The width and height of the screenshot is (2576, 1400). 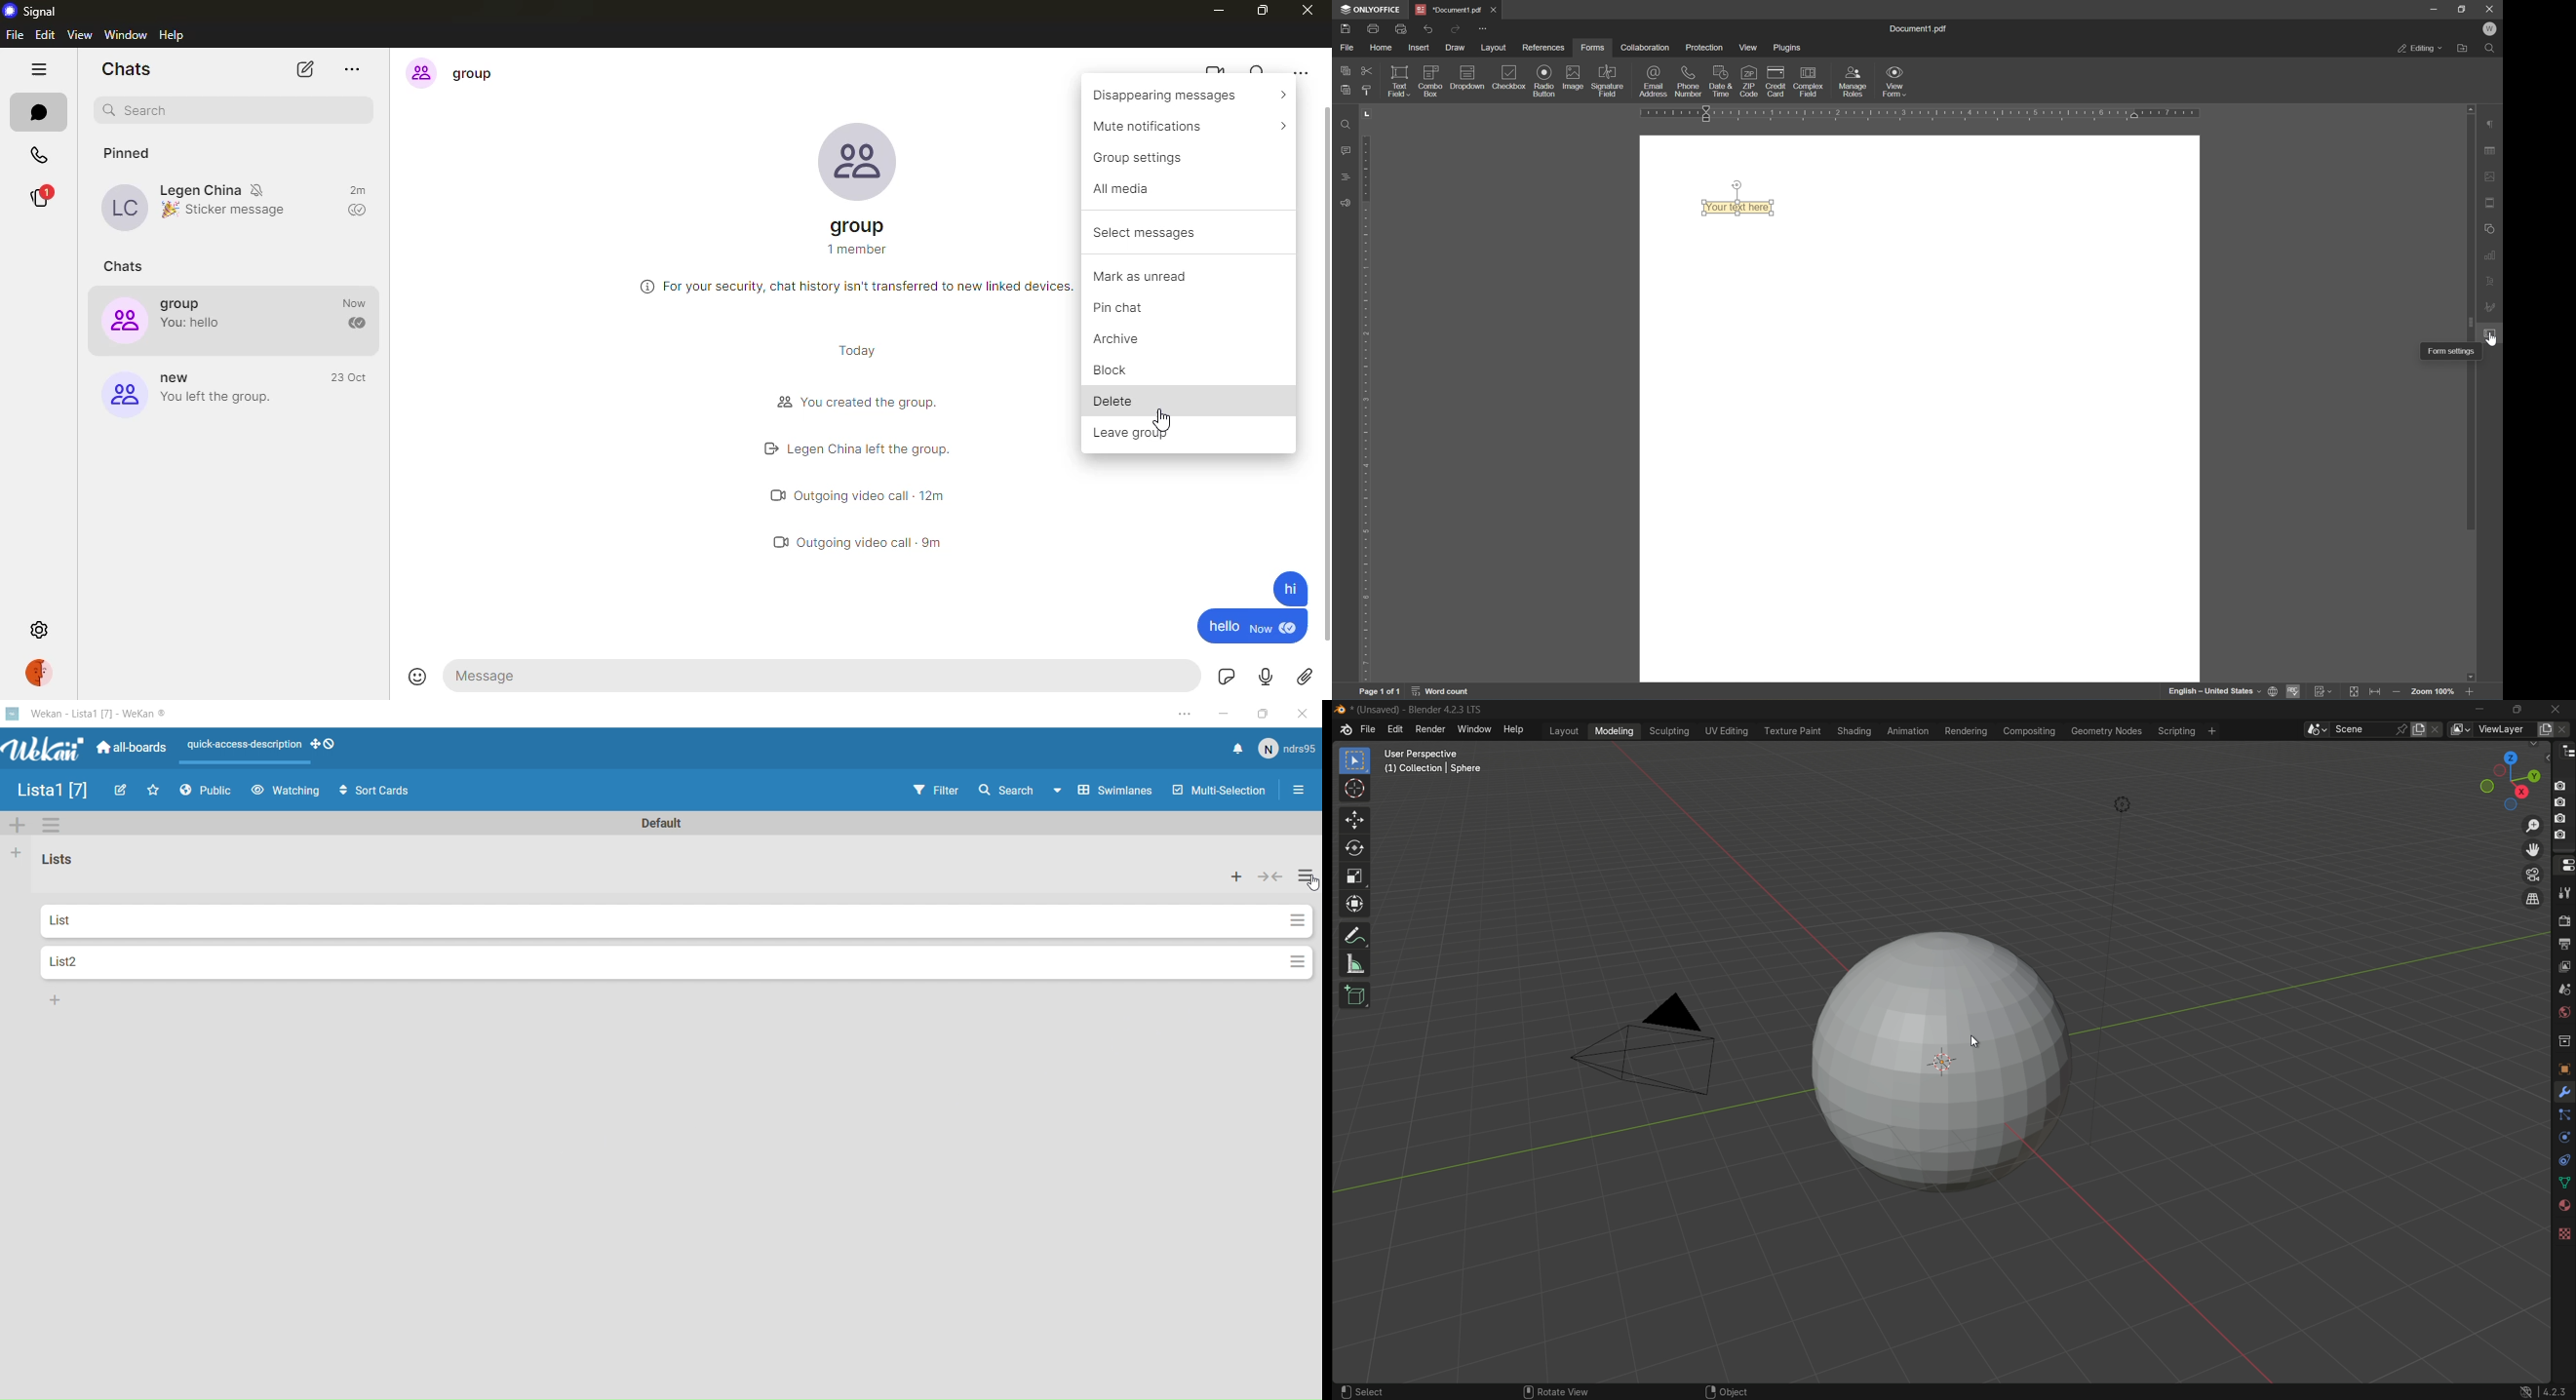 What do you see at coordinates (50, 790) in the screenshot?
I see `List` at bounding box center [50, 790].